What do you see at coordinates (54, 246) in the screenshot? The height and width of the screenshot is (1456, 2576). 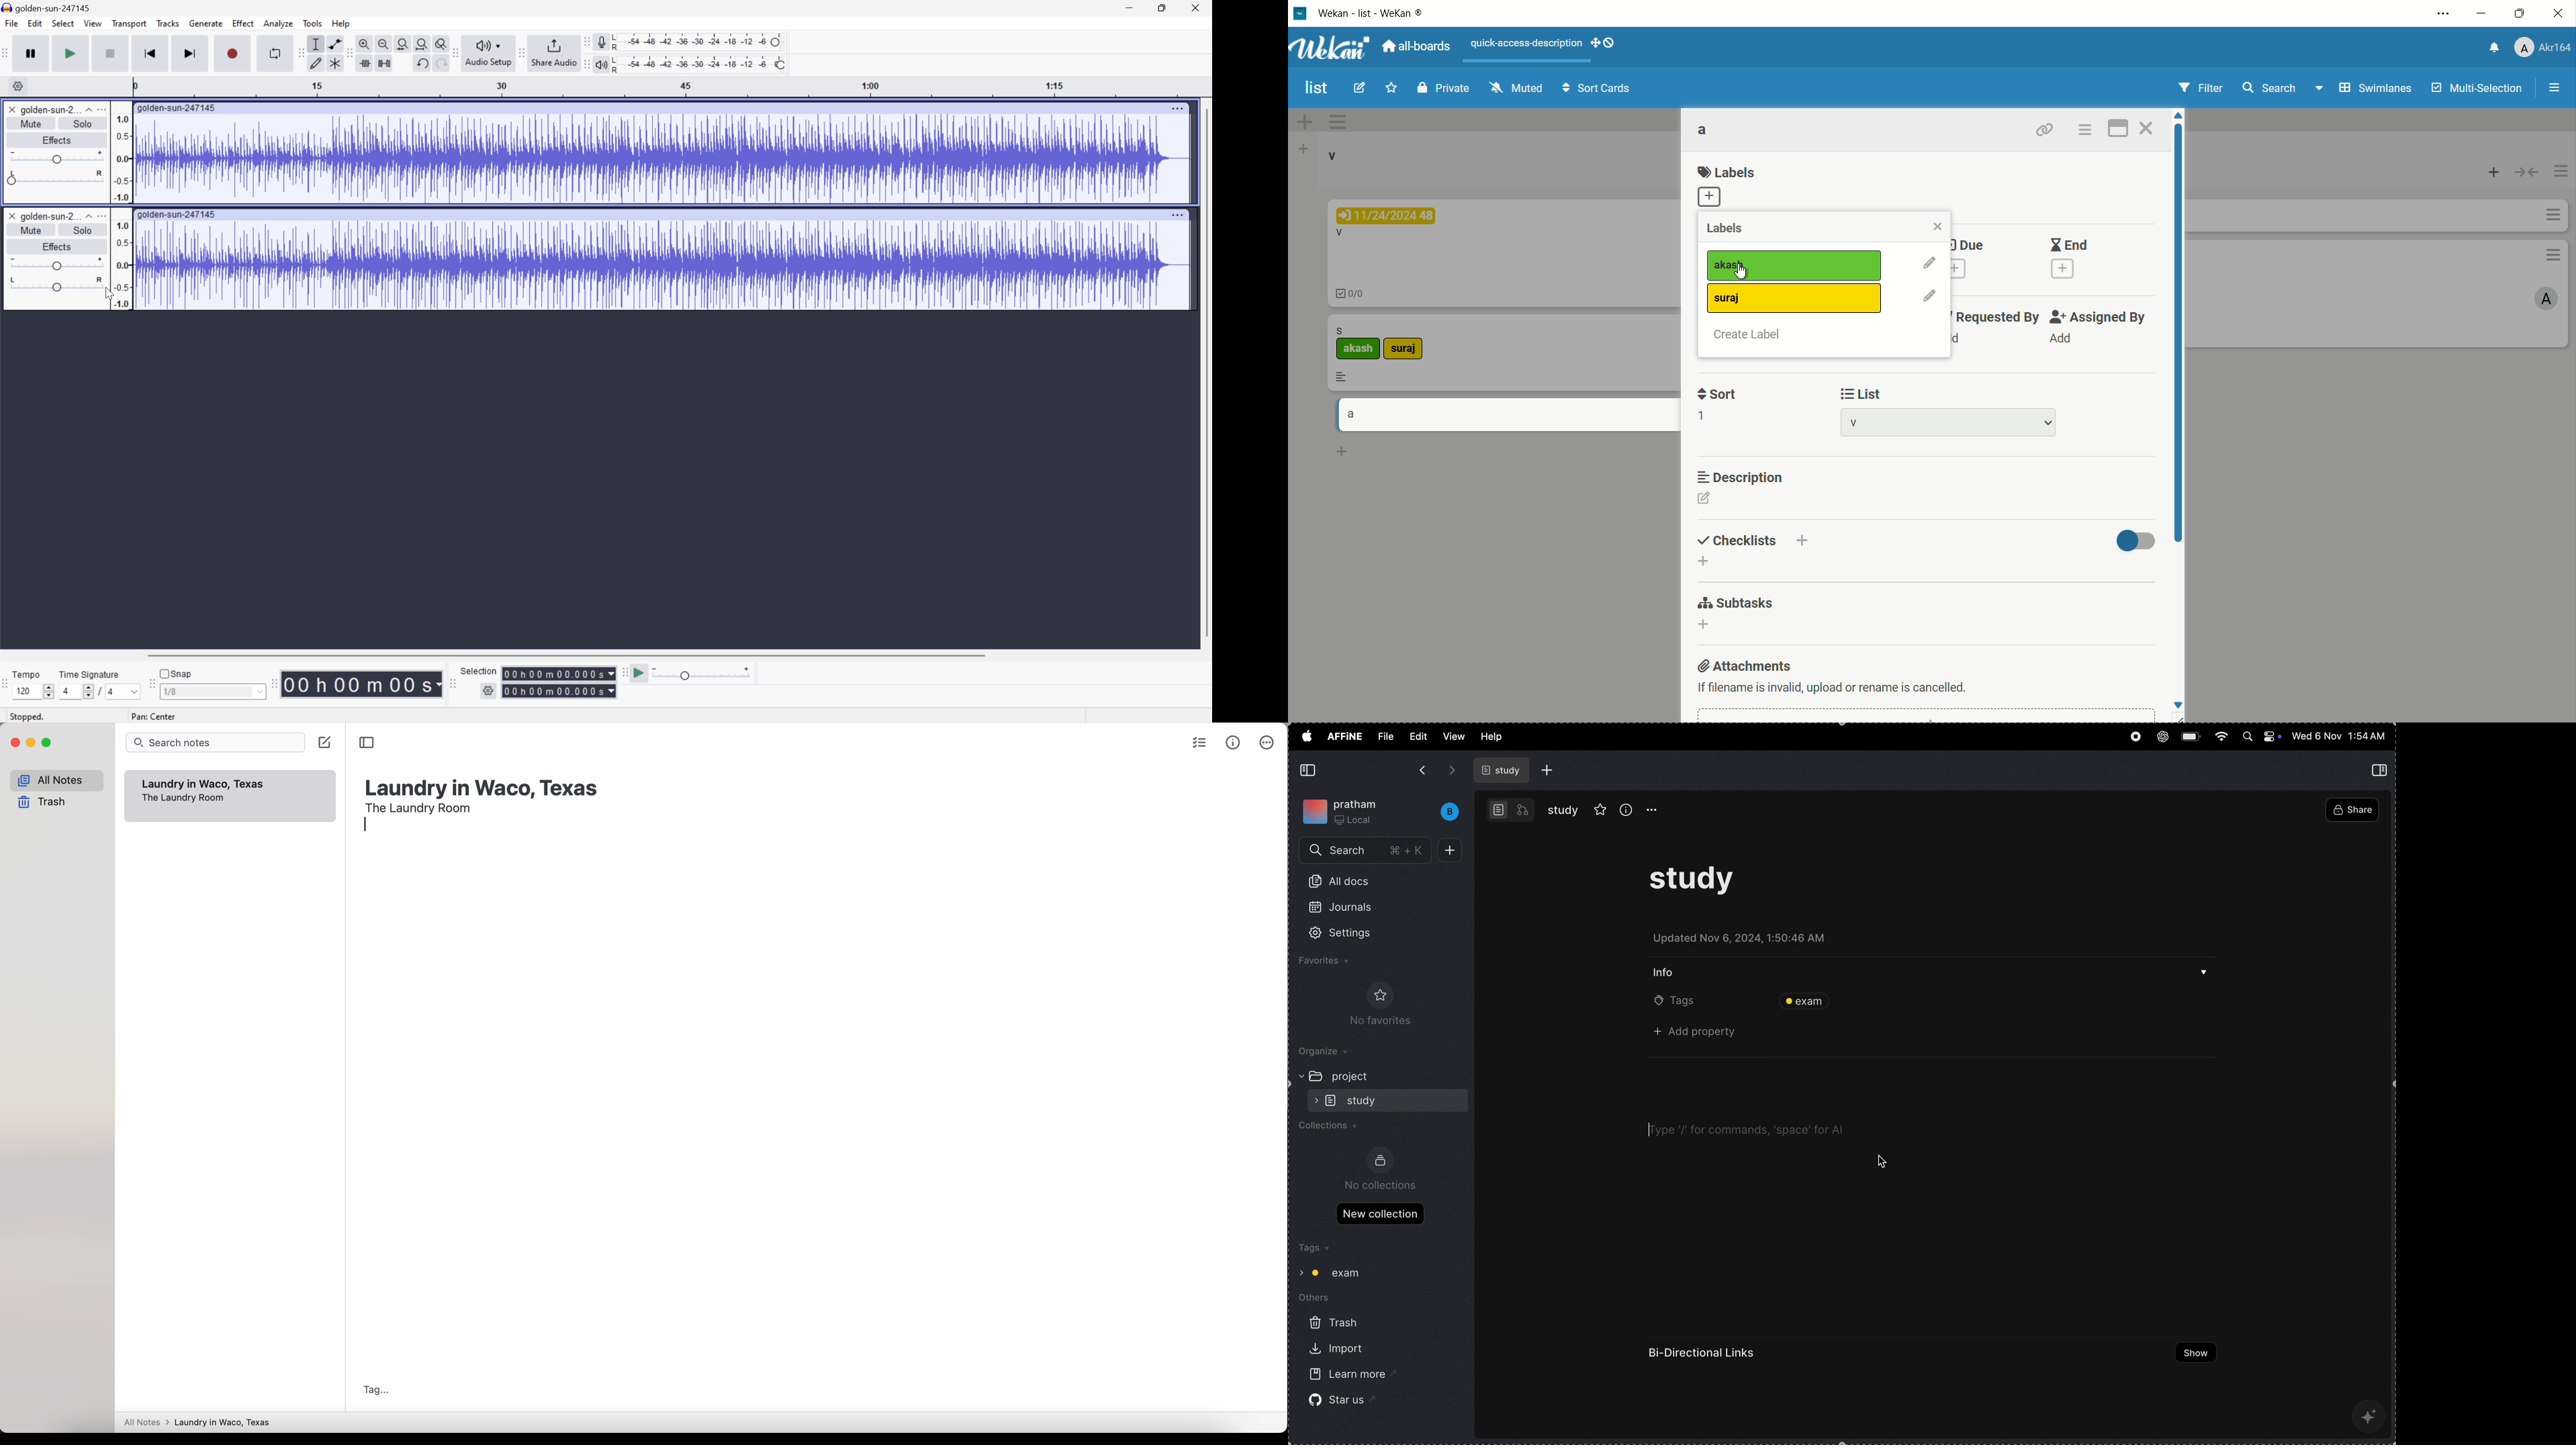 I see `Effects` at bounding box center [54, 246].